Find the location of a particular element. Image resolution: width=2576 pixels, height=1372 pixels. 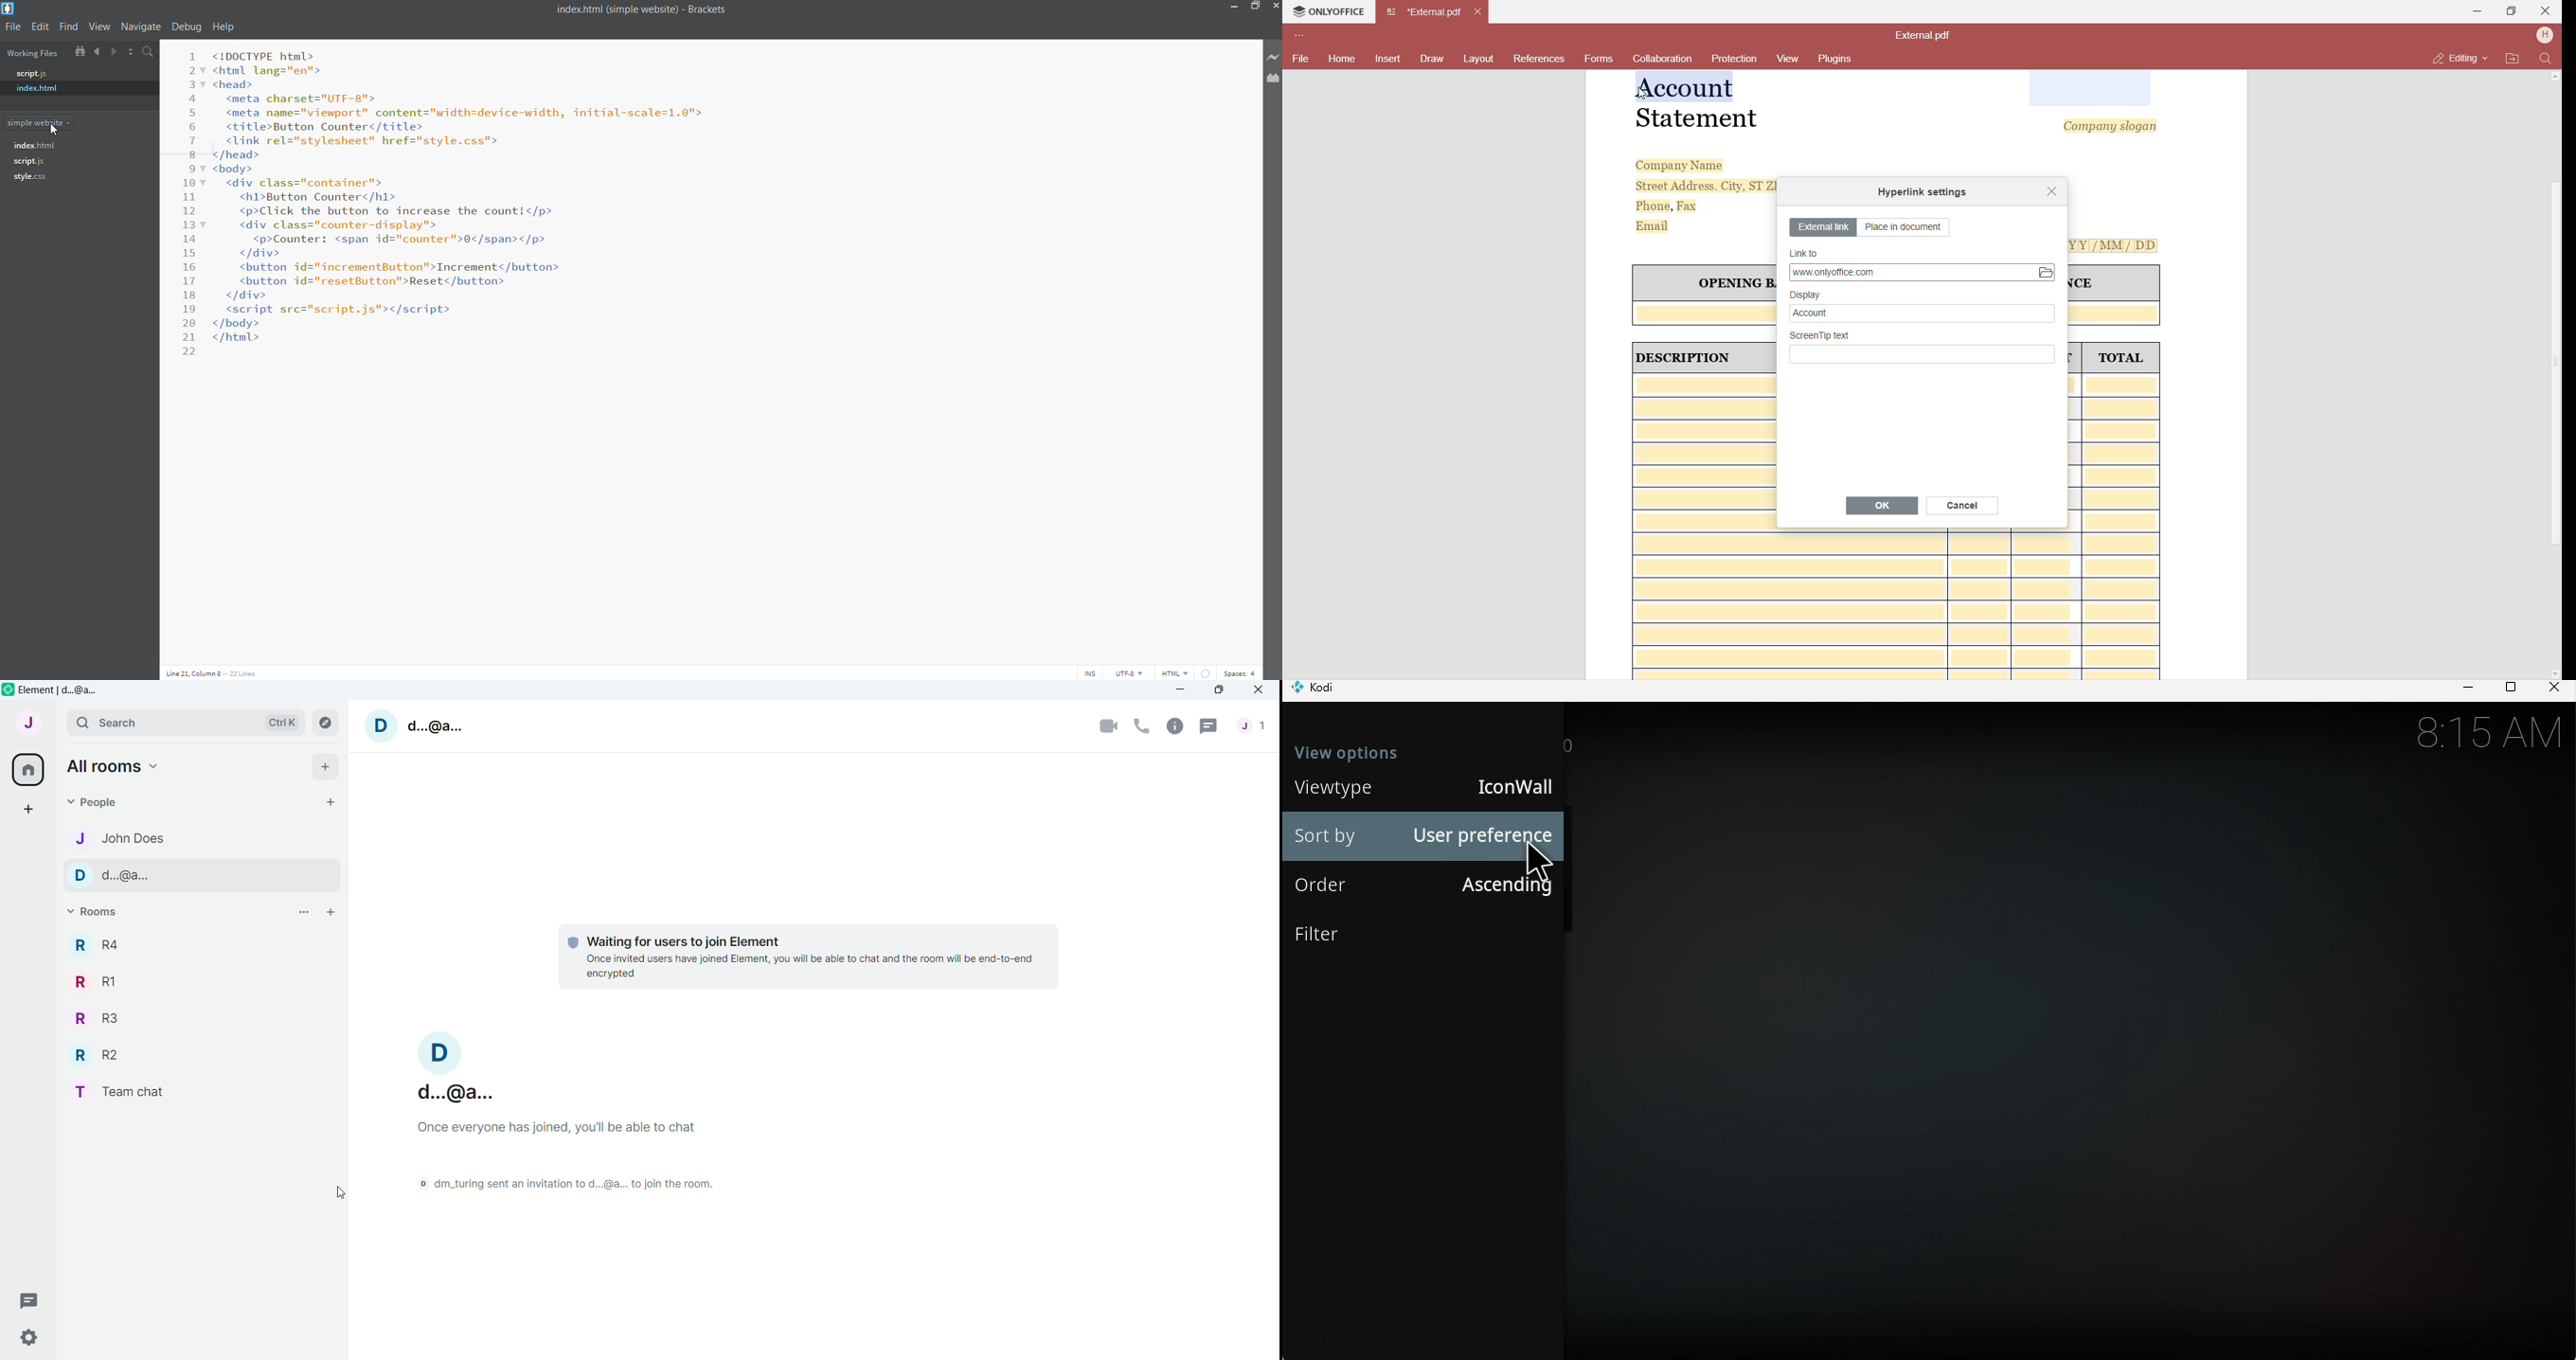

Insert is located at coordinates (1390, 59).